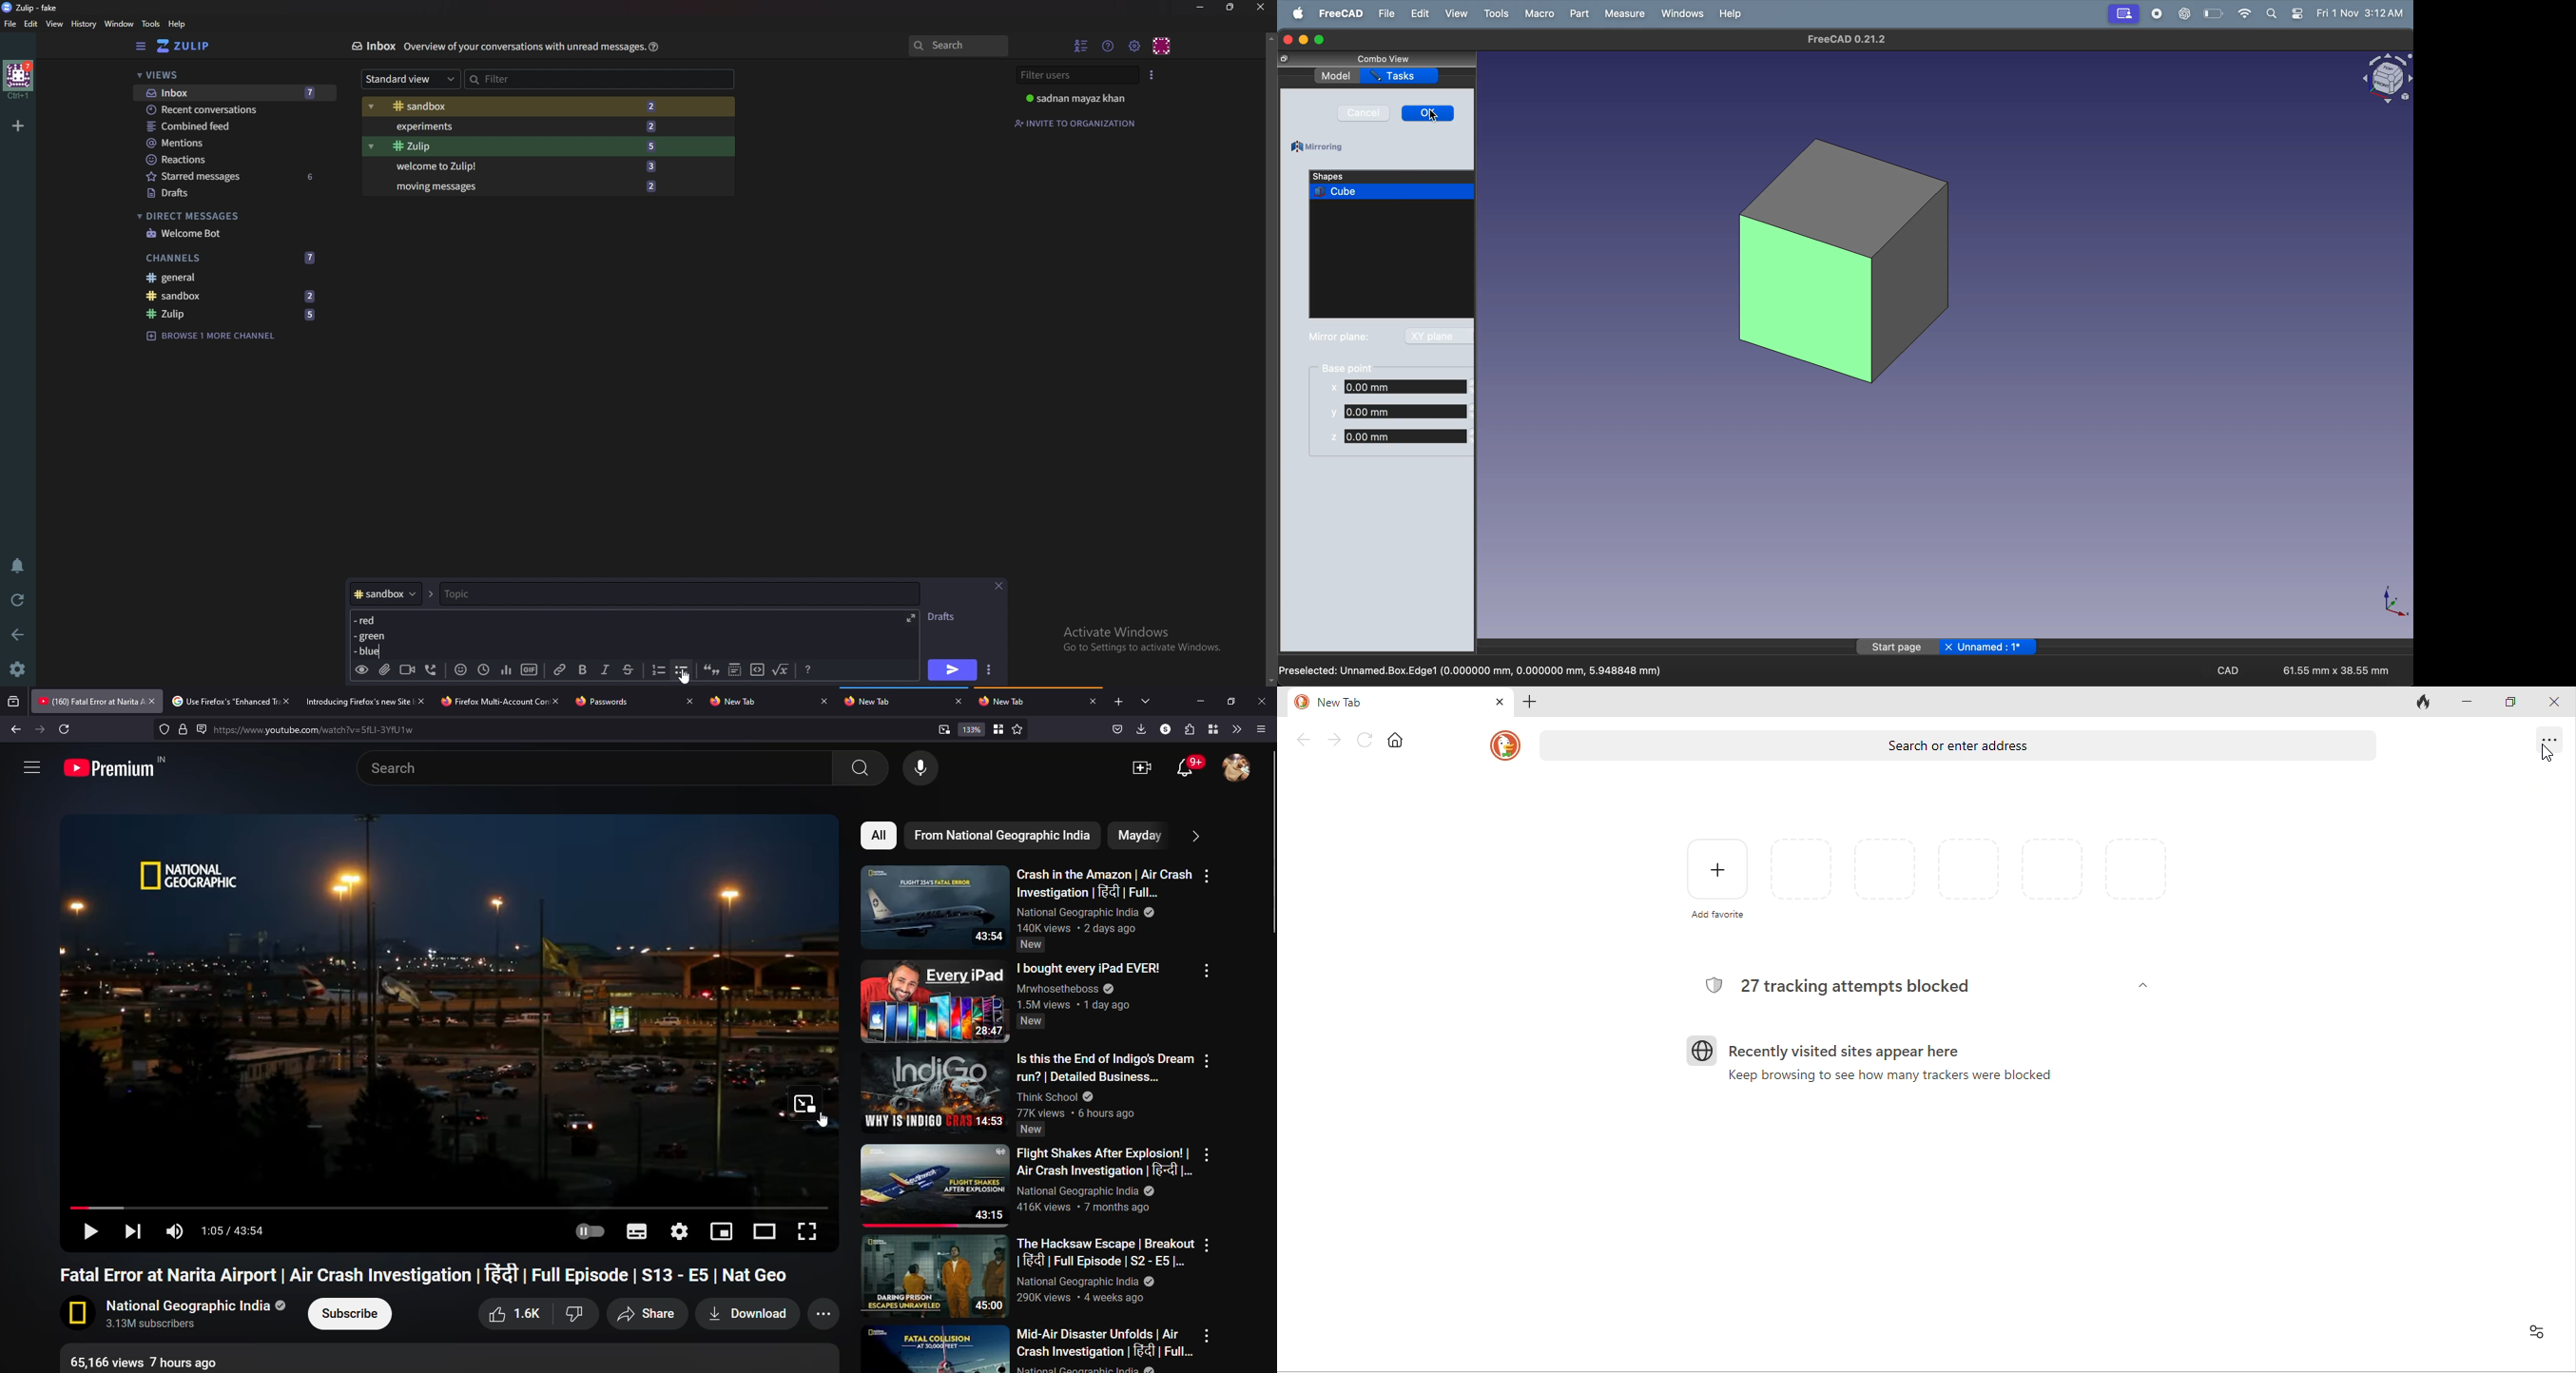 This screenshot has width=2576, height=1400. Describe the element at coordinates (1118, 702) in the screenshot. I see `add` at that location.